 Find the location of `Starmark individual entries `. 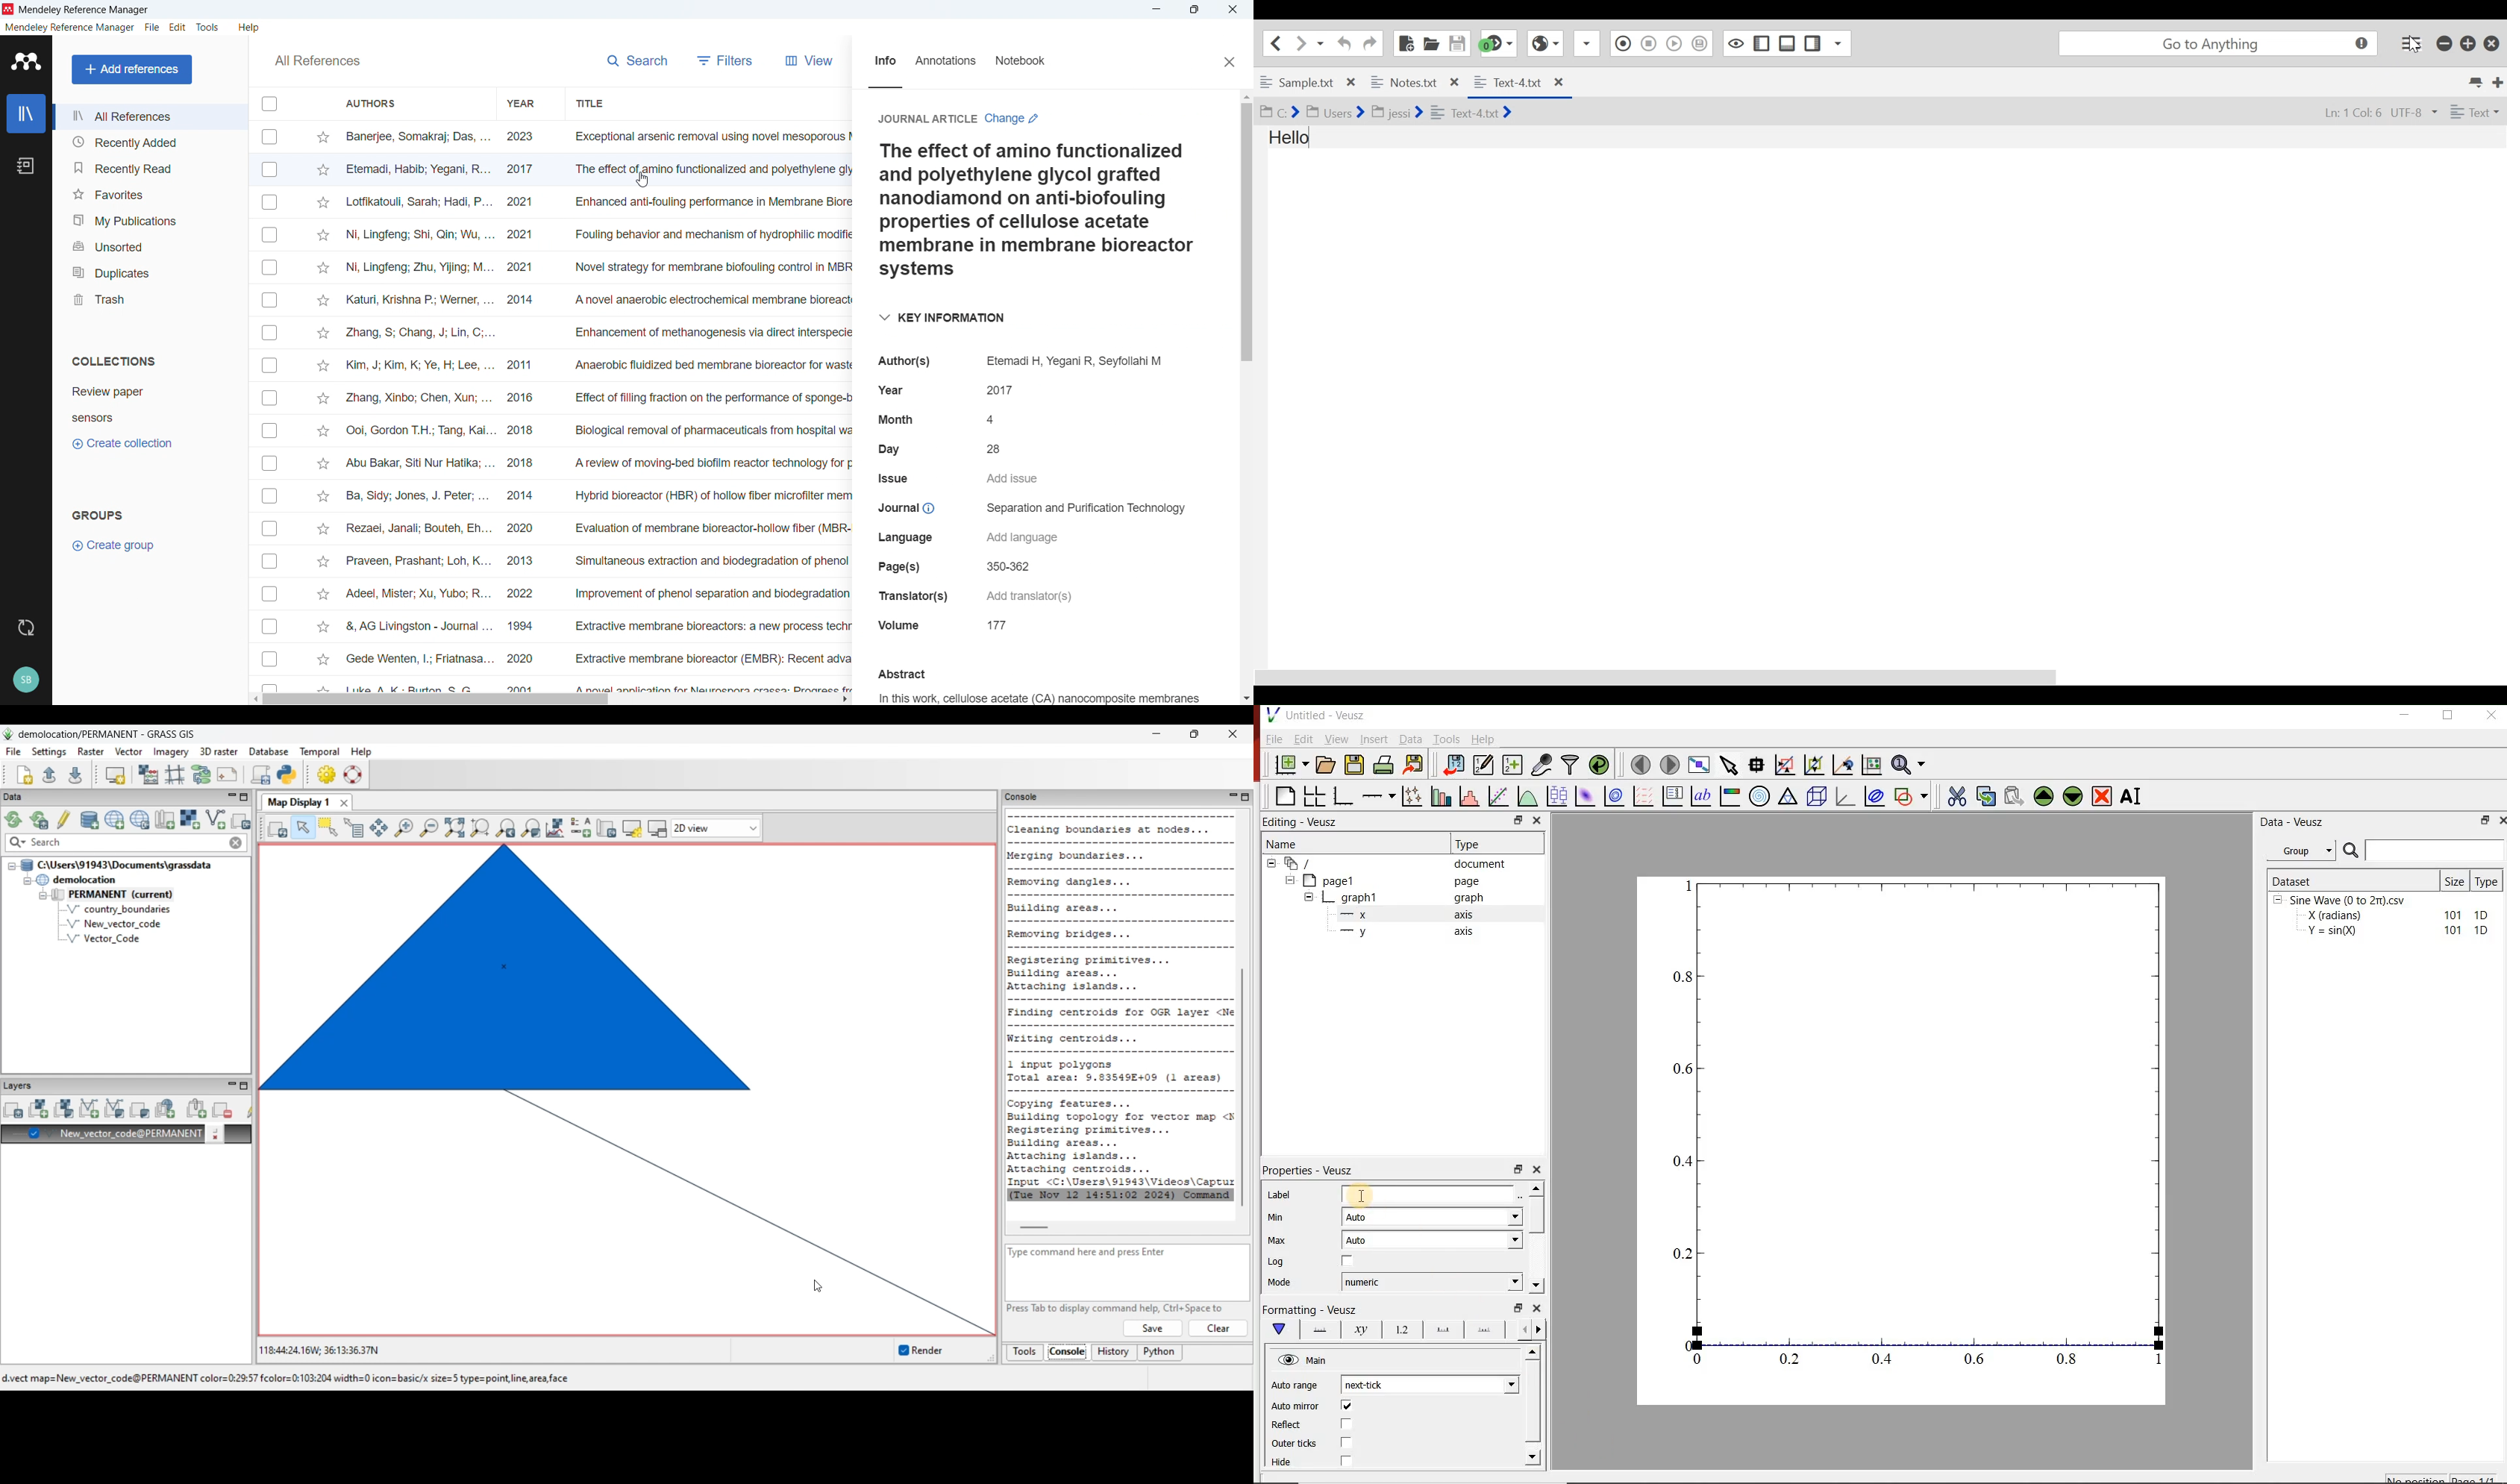

Starmark individual entries  is located at coordinates (325, 409).